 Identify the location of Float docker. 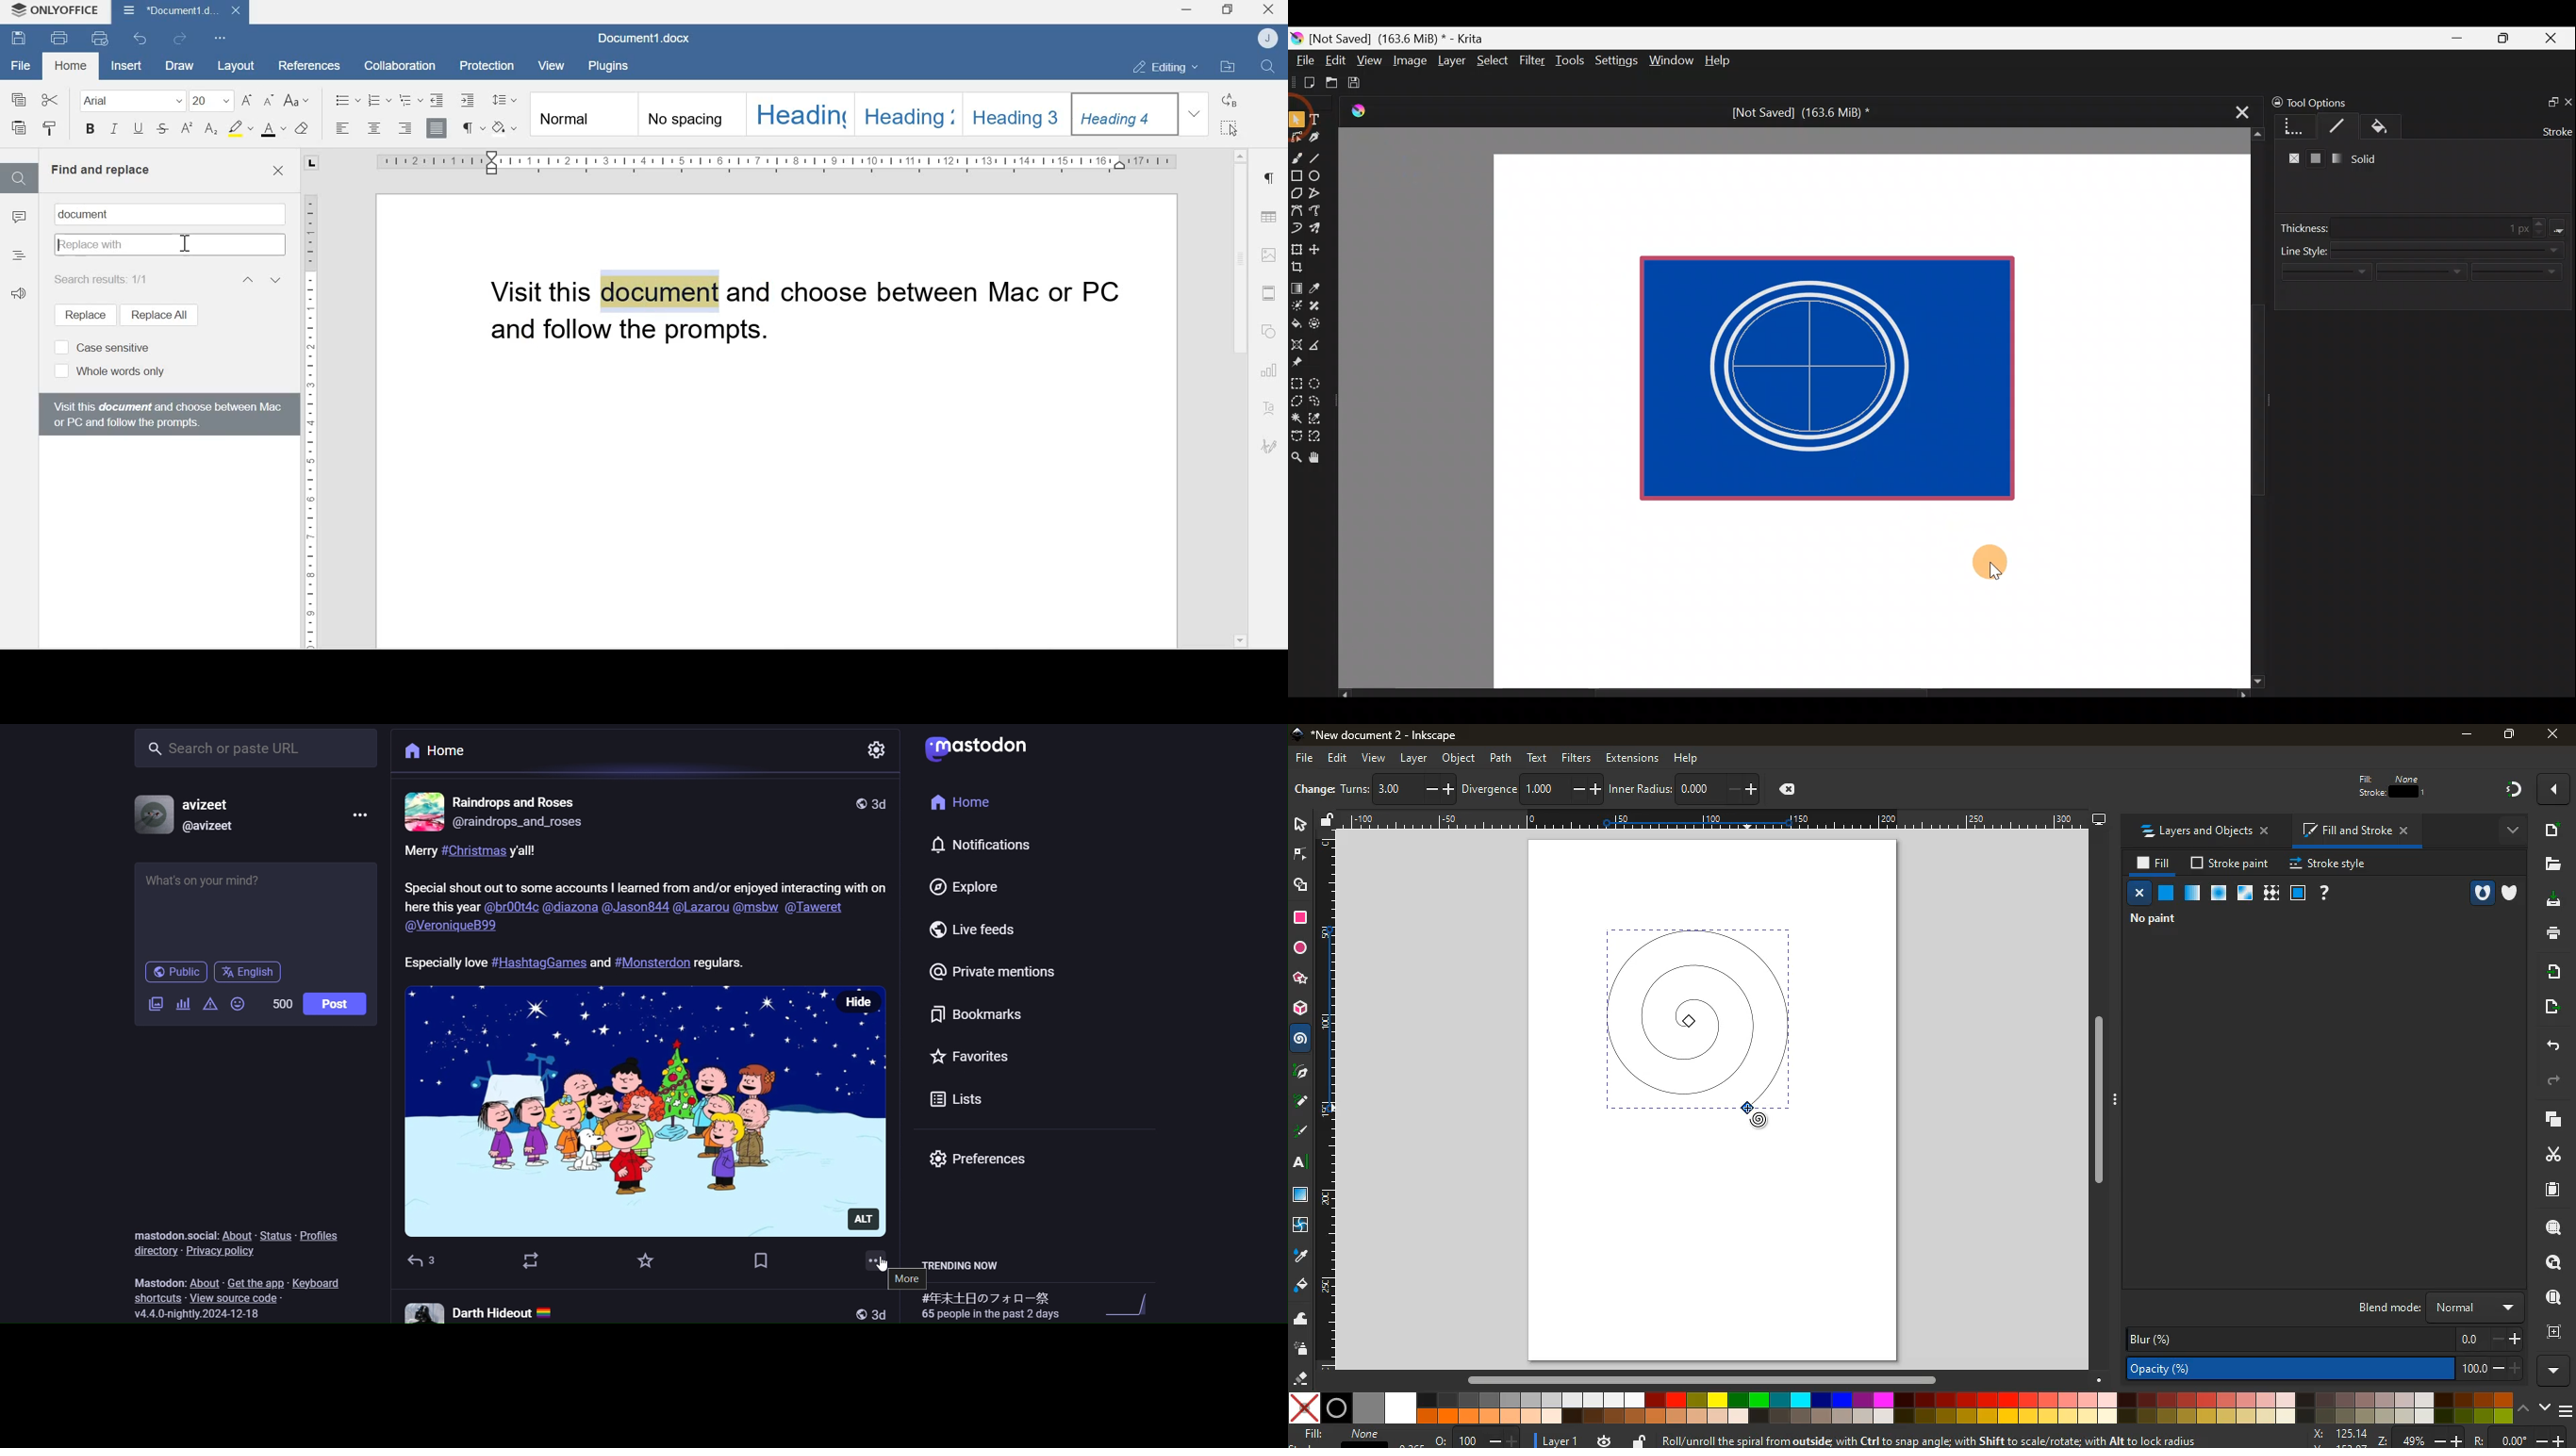
(2547, 101).